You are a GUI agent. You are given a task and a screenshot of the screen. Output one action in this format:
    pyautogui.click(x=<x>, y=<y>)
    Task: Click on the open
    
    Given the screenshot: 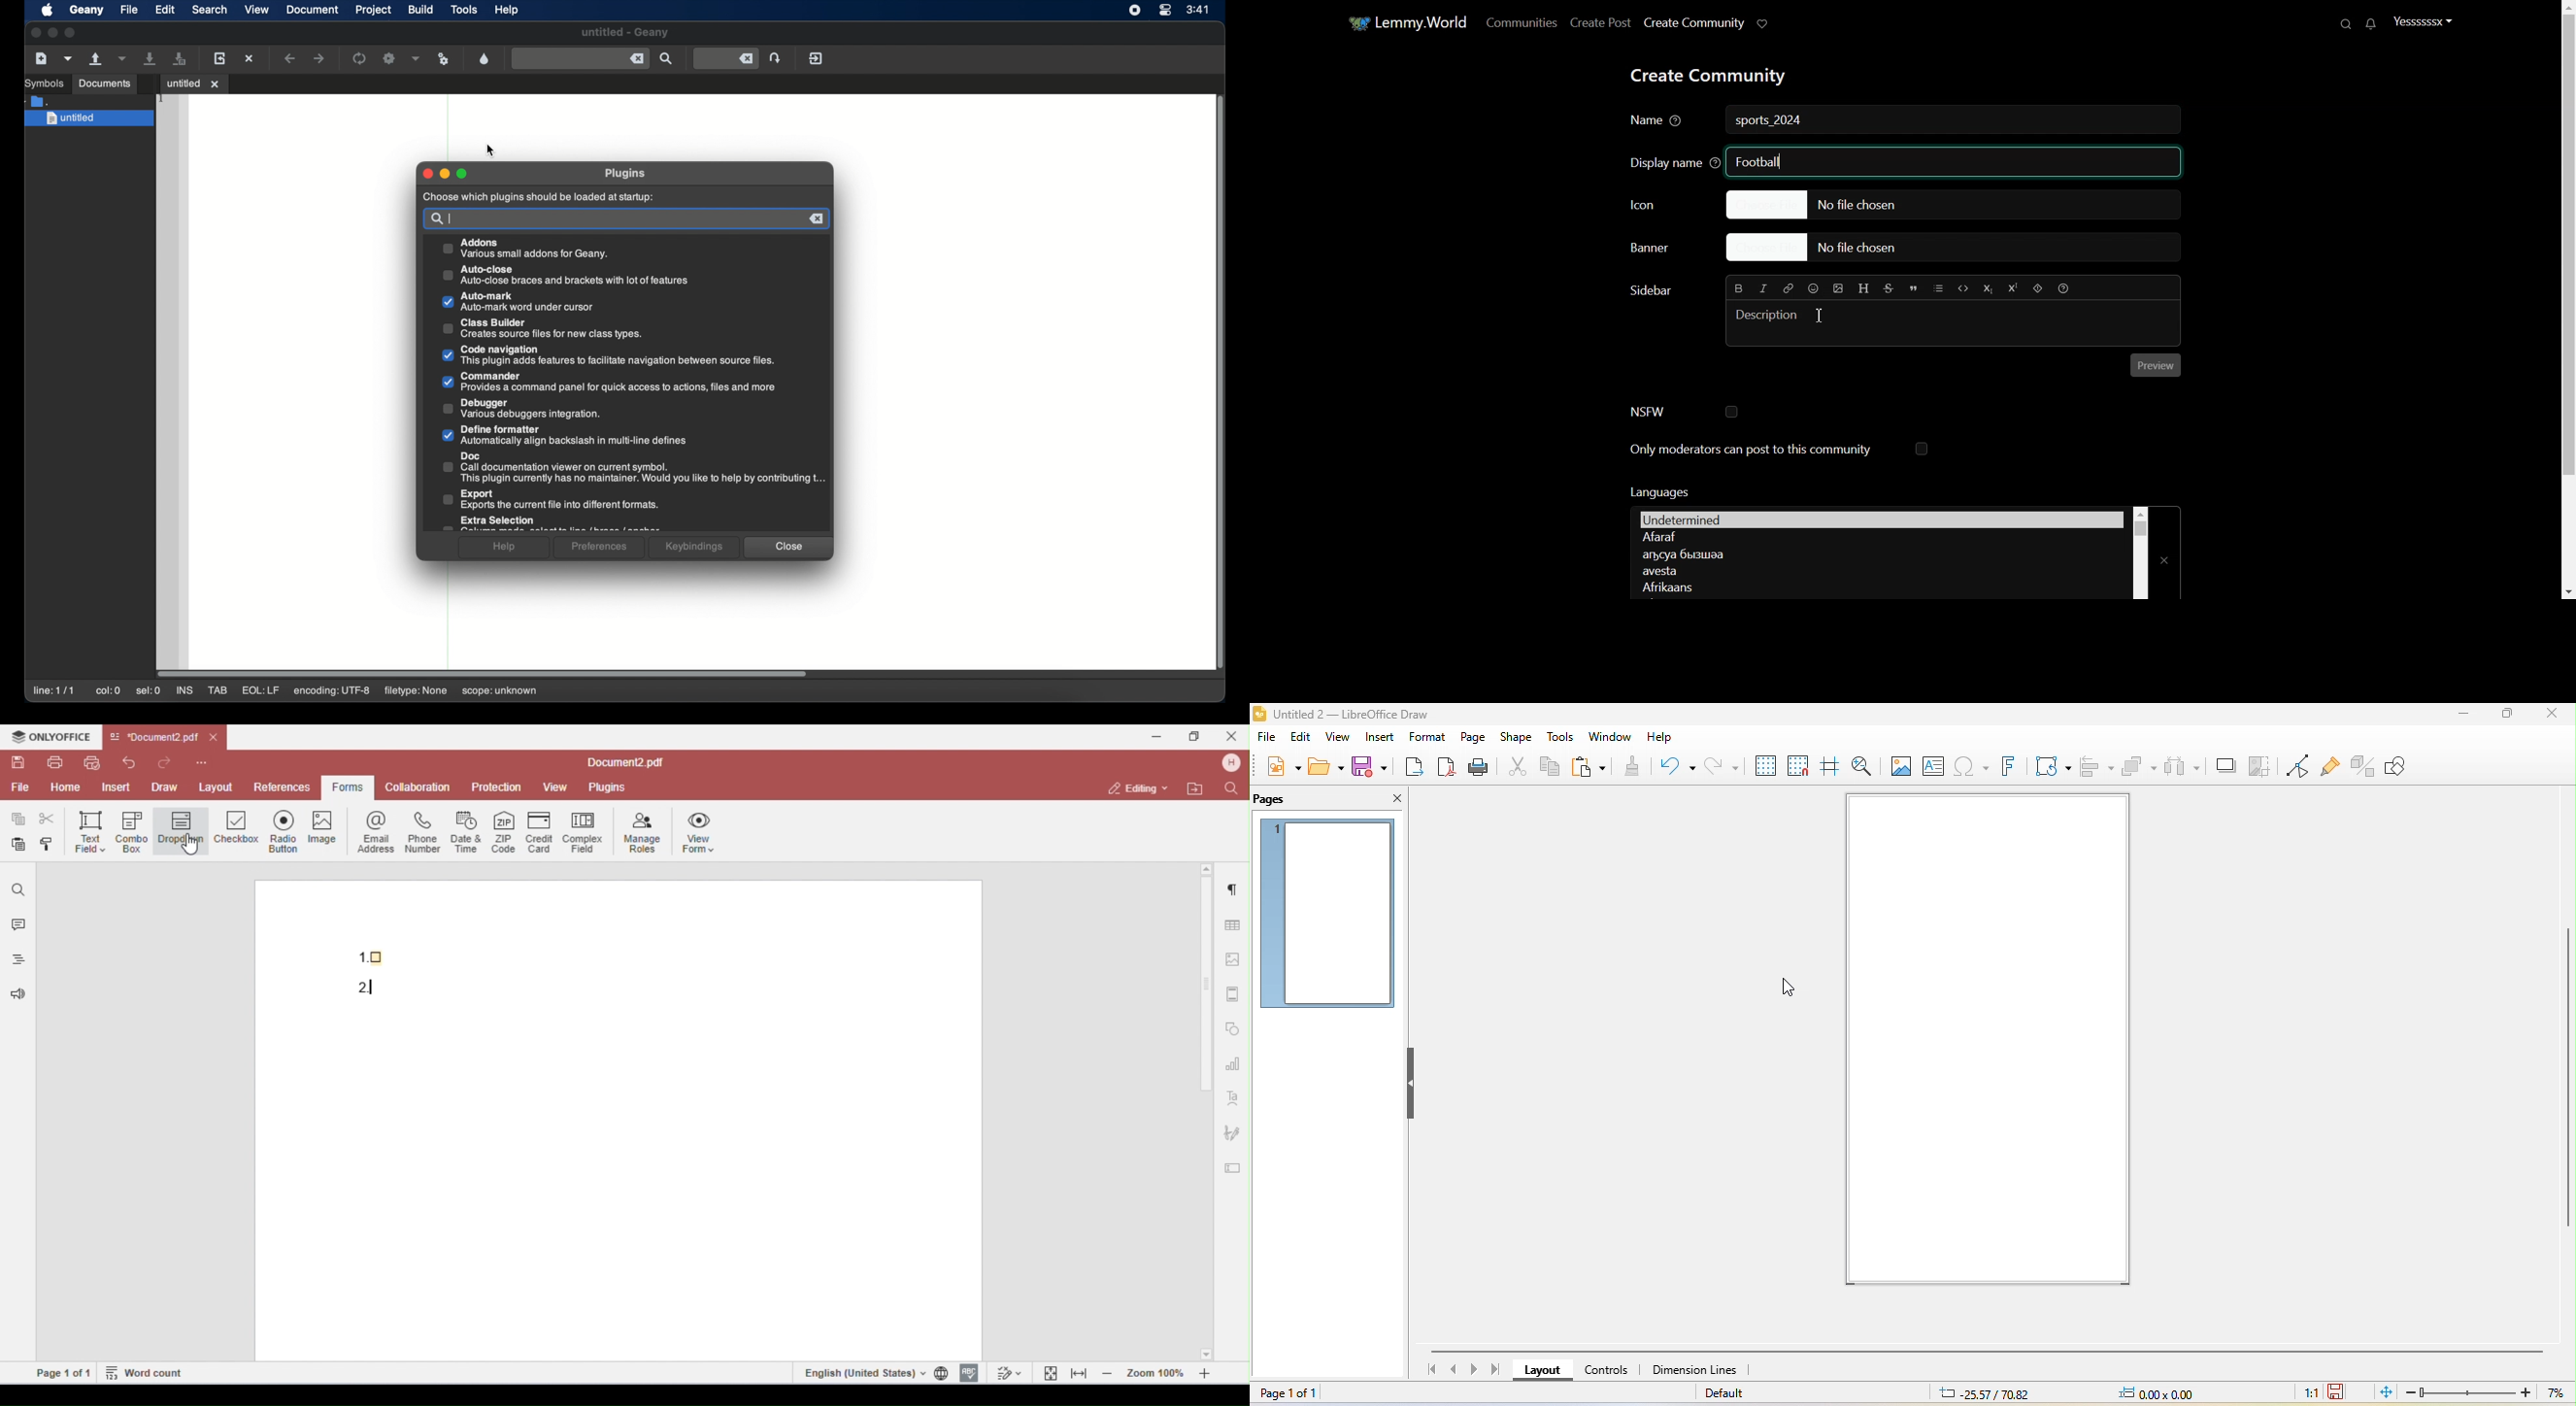 What is the action you would take?
    pyautogui.click(x=1324, y=766)
    